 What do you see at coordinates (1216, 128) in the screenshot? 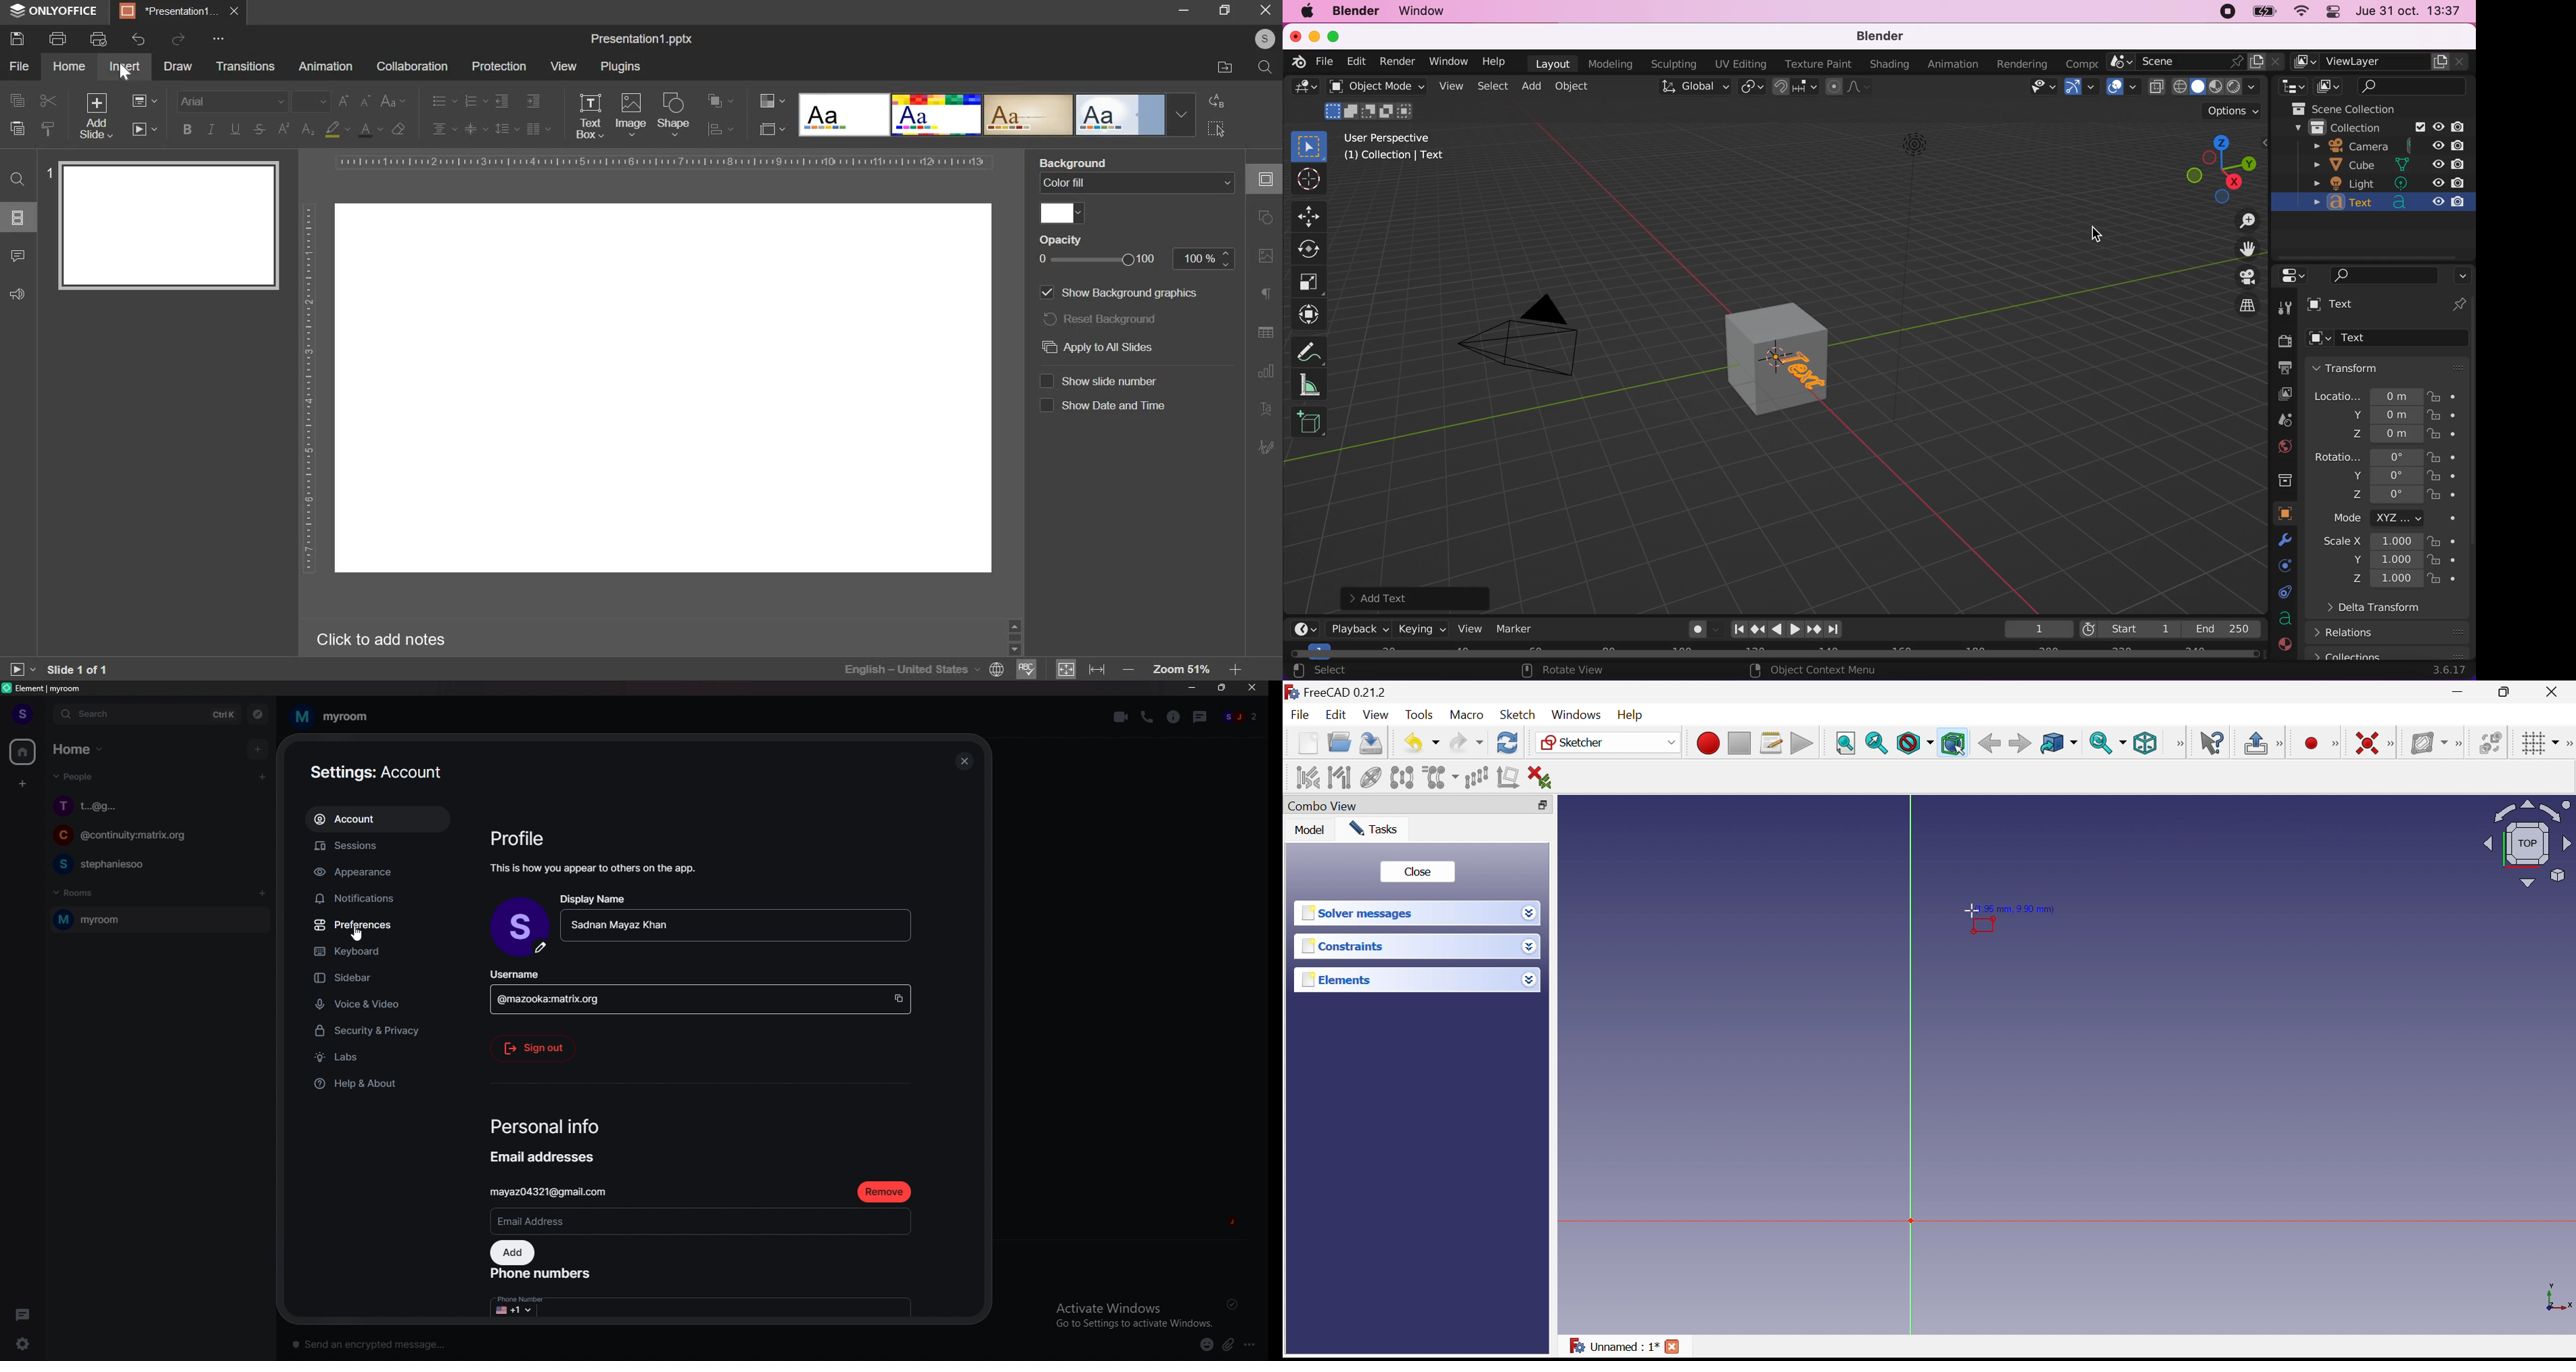
I see `select` at bounding box center [1216, 128].